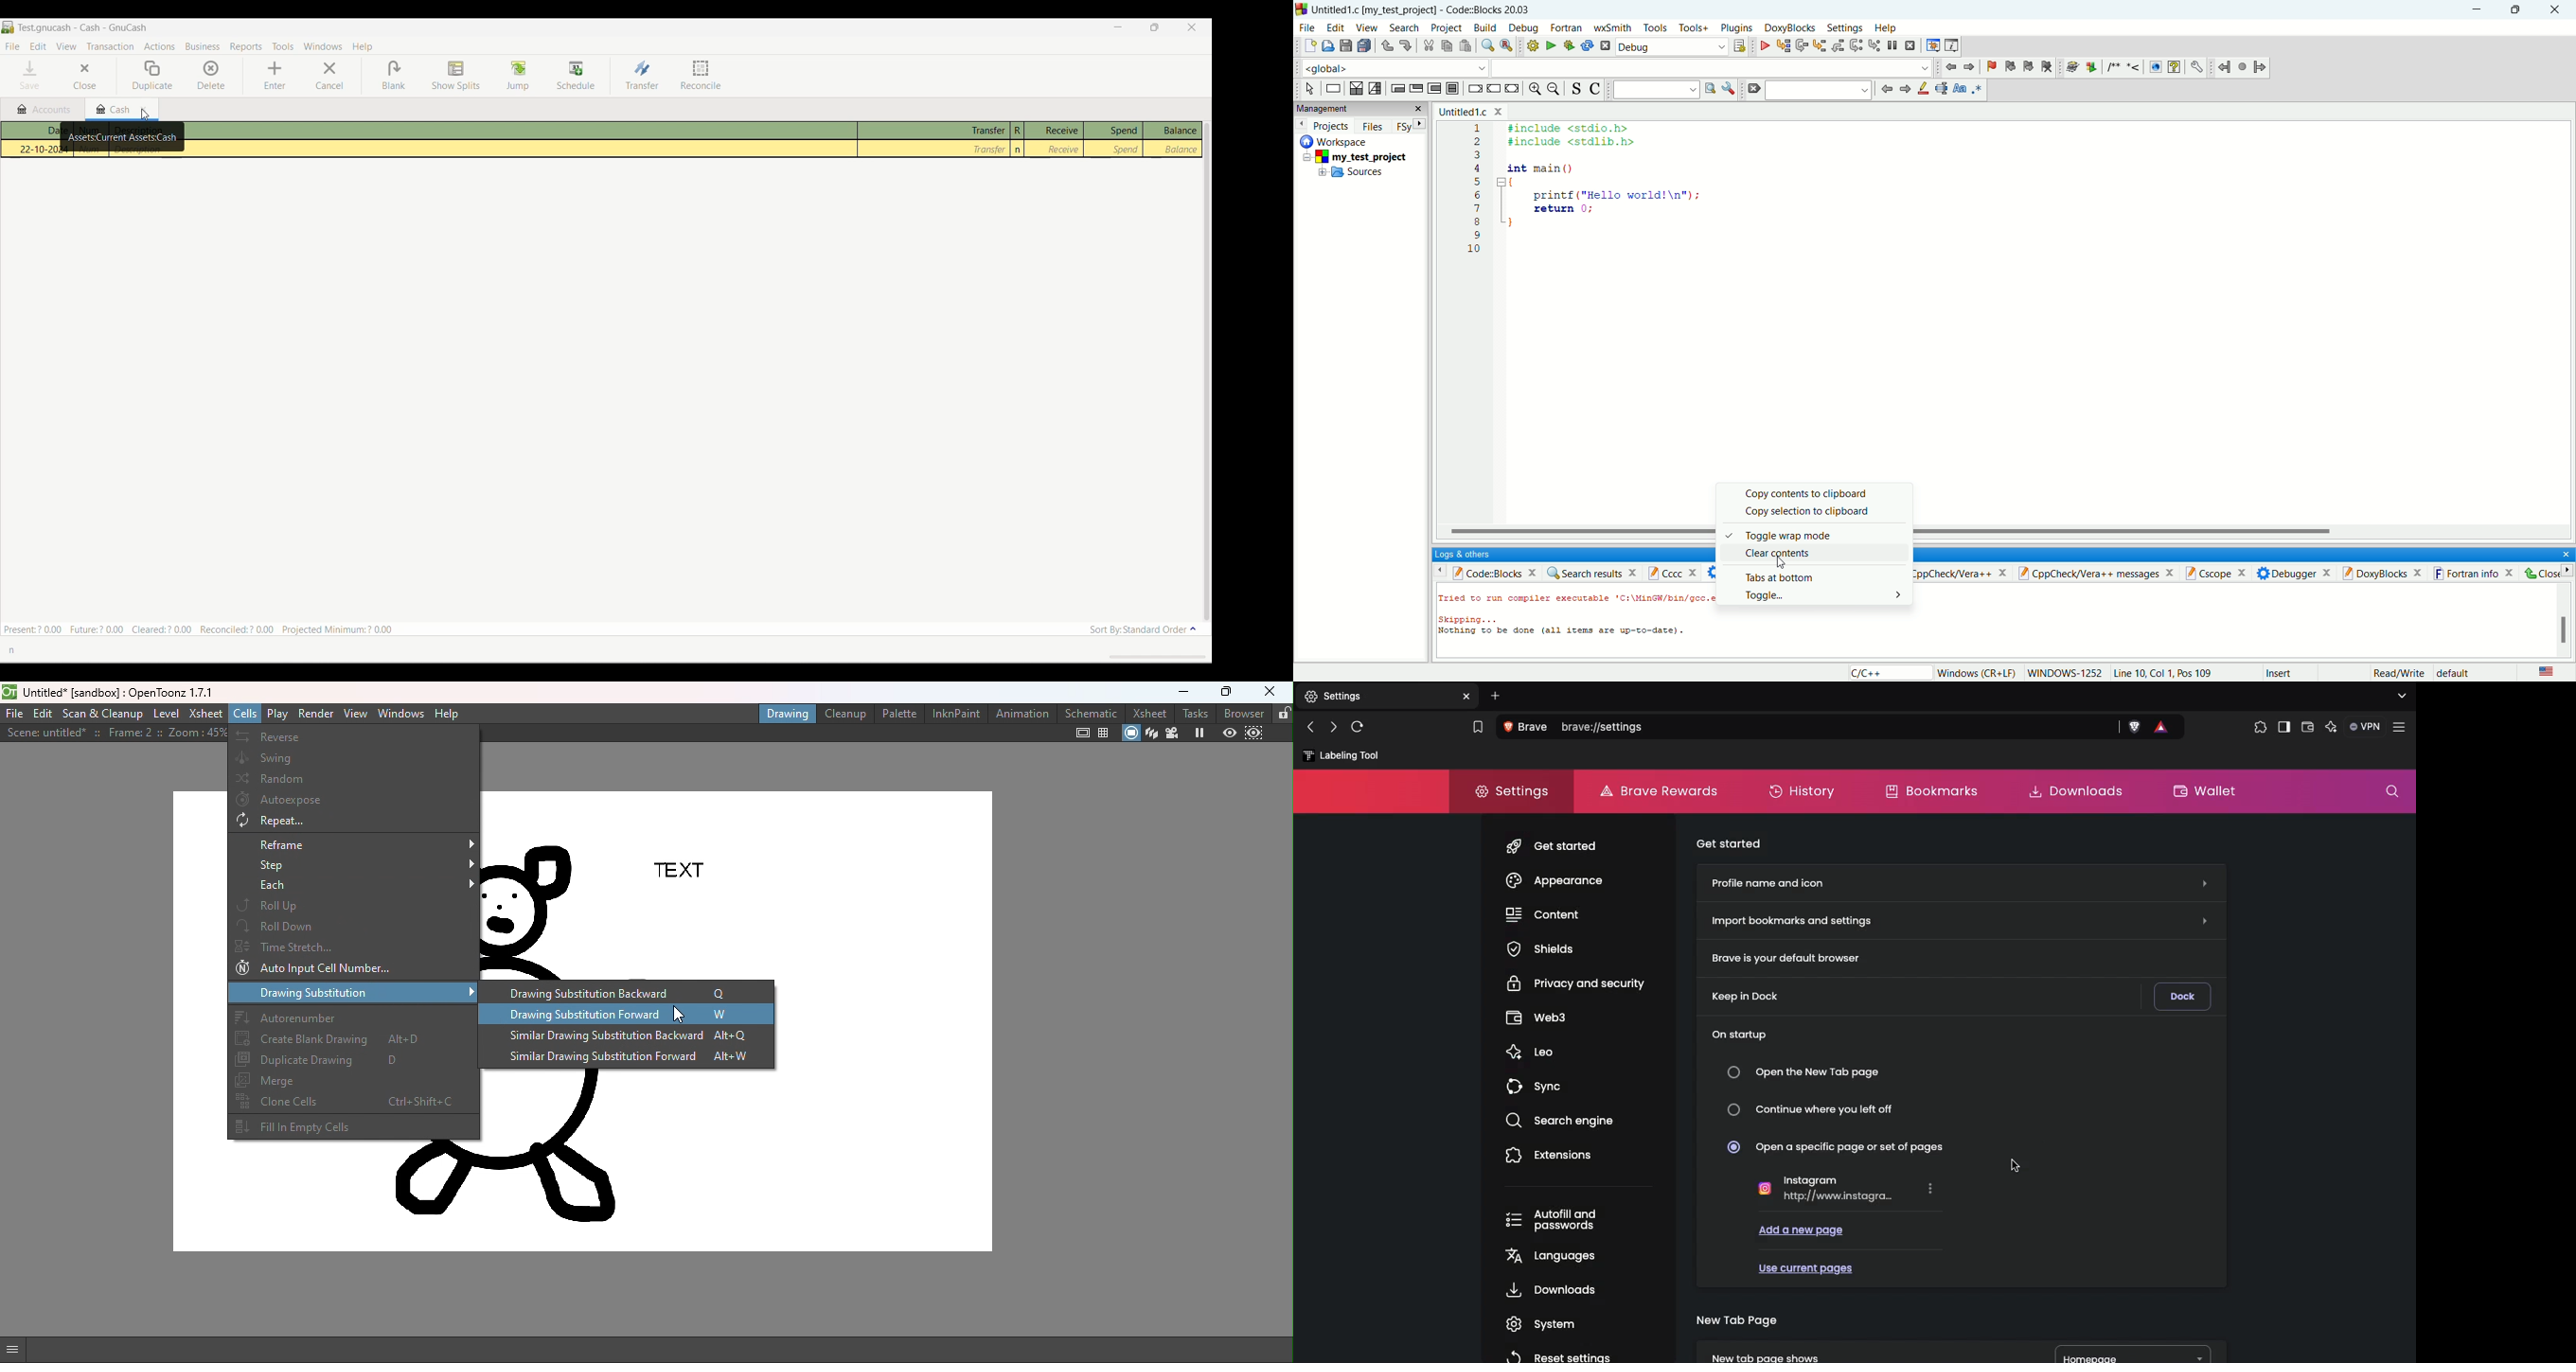 This screenshot has height=1372, width=2576. What do you see at coordinates (1713, 67) in the screenshot?
I see `blank space` at bounding box center [1713, 67].